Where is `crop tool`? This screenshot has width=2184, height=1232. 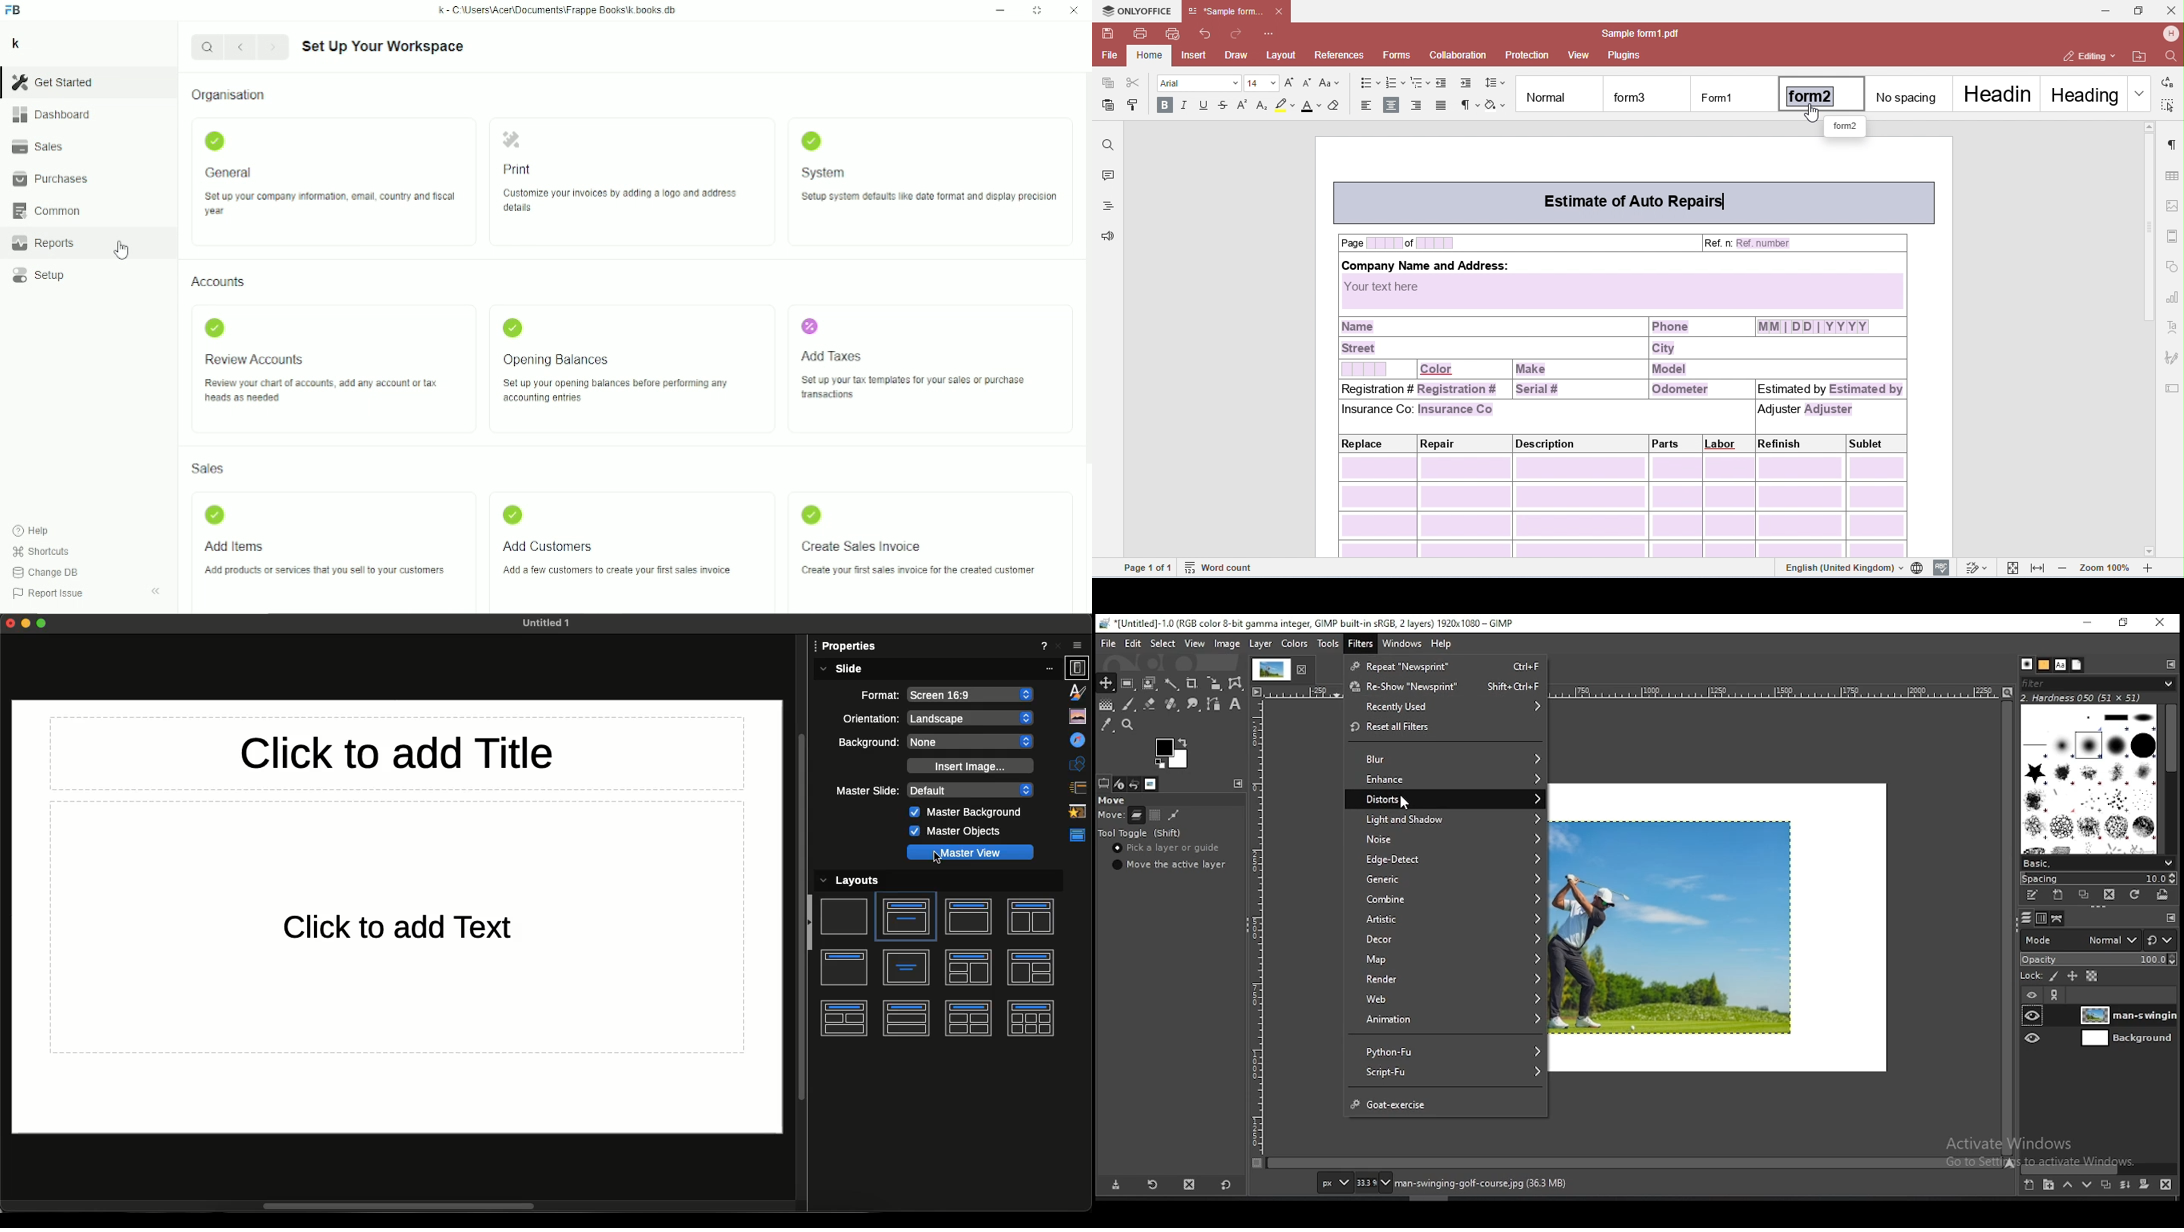
crop tool is located at coordinates (1193, 684).